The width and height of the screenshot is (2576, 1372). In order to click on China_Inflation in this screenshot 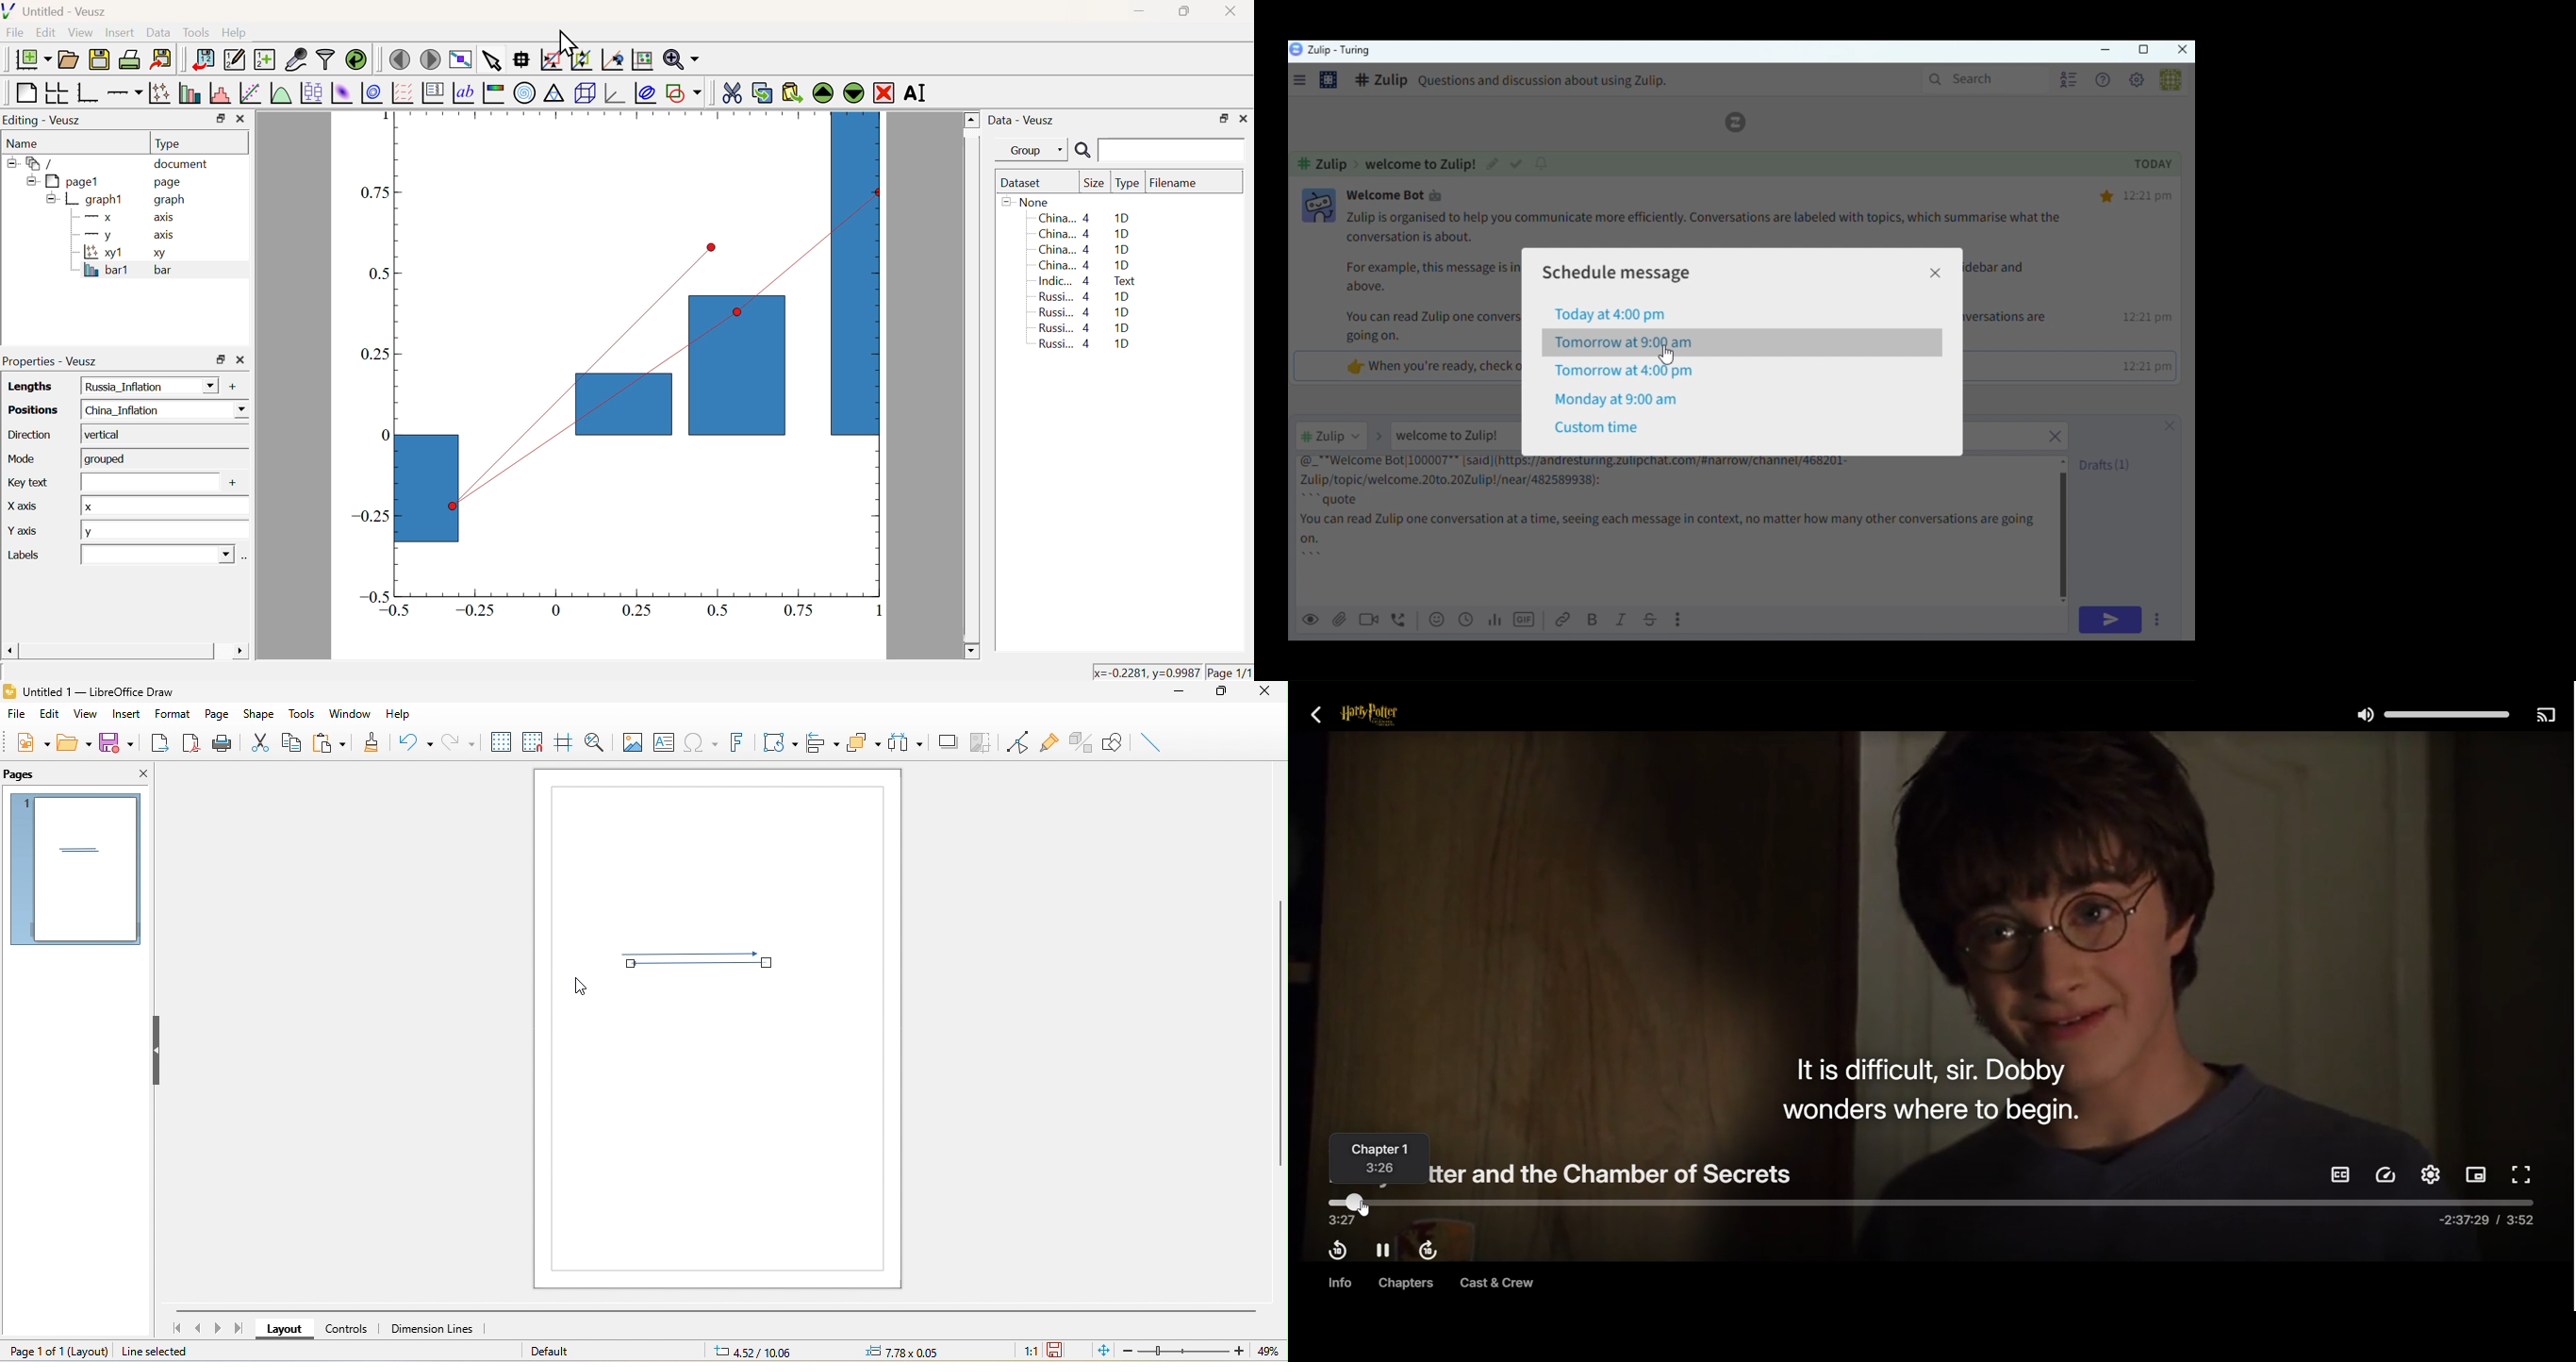, I will do `click(159, 408)`.